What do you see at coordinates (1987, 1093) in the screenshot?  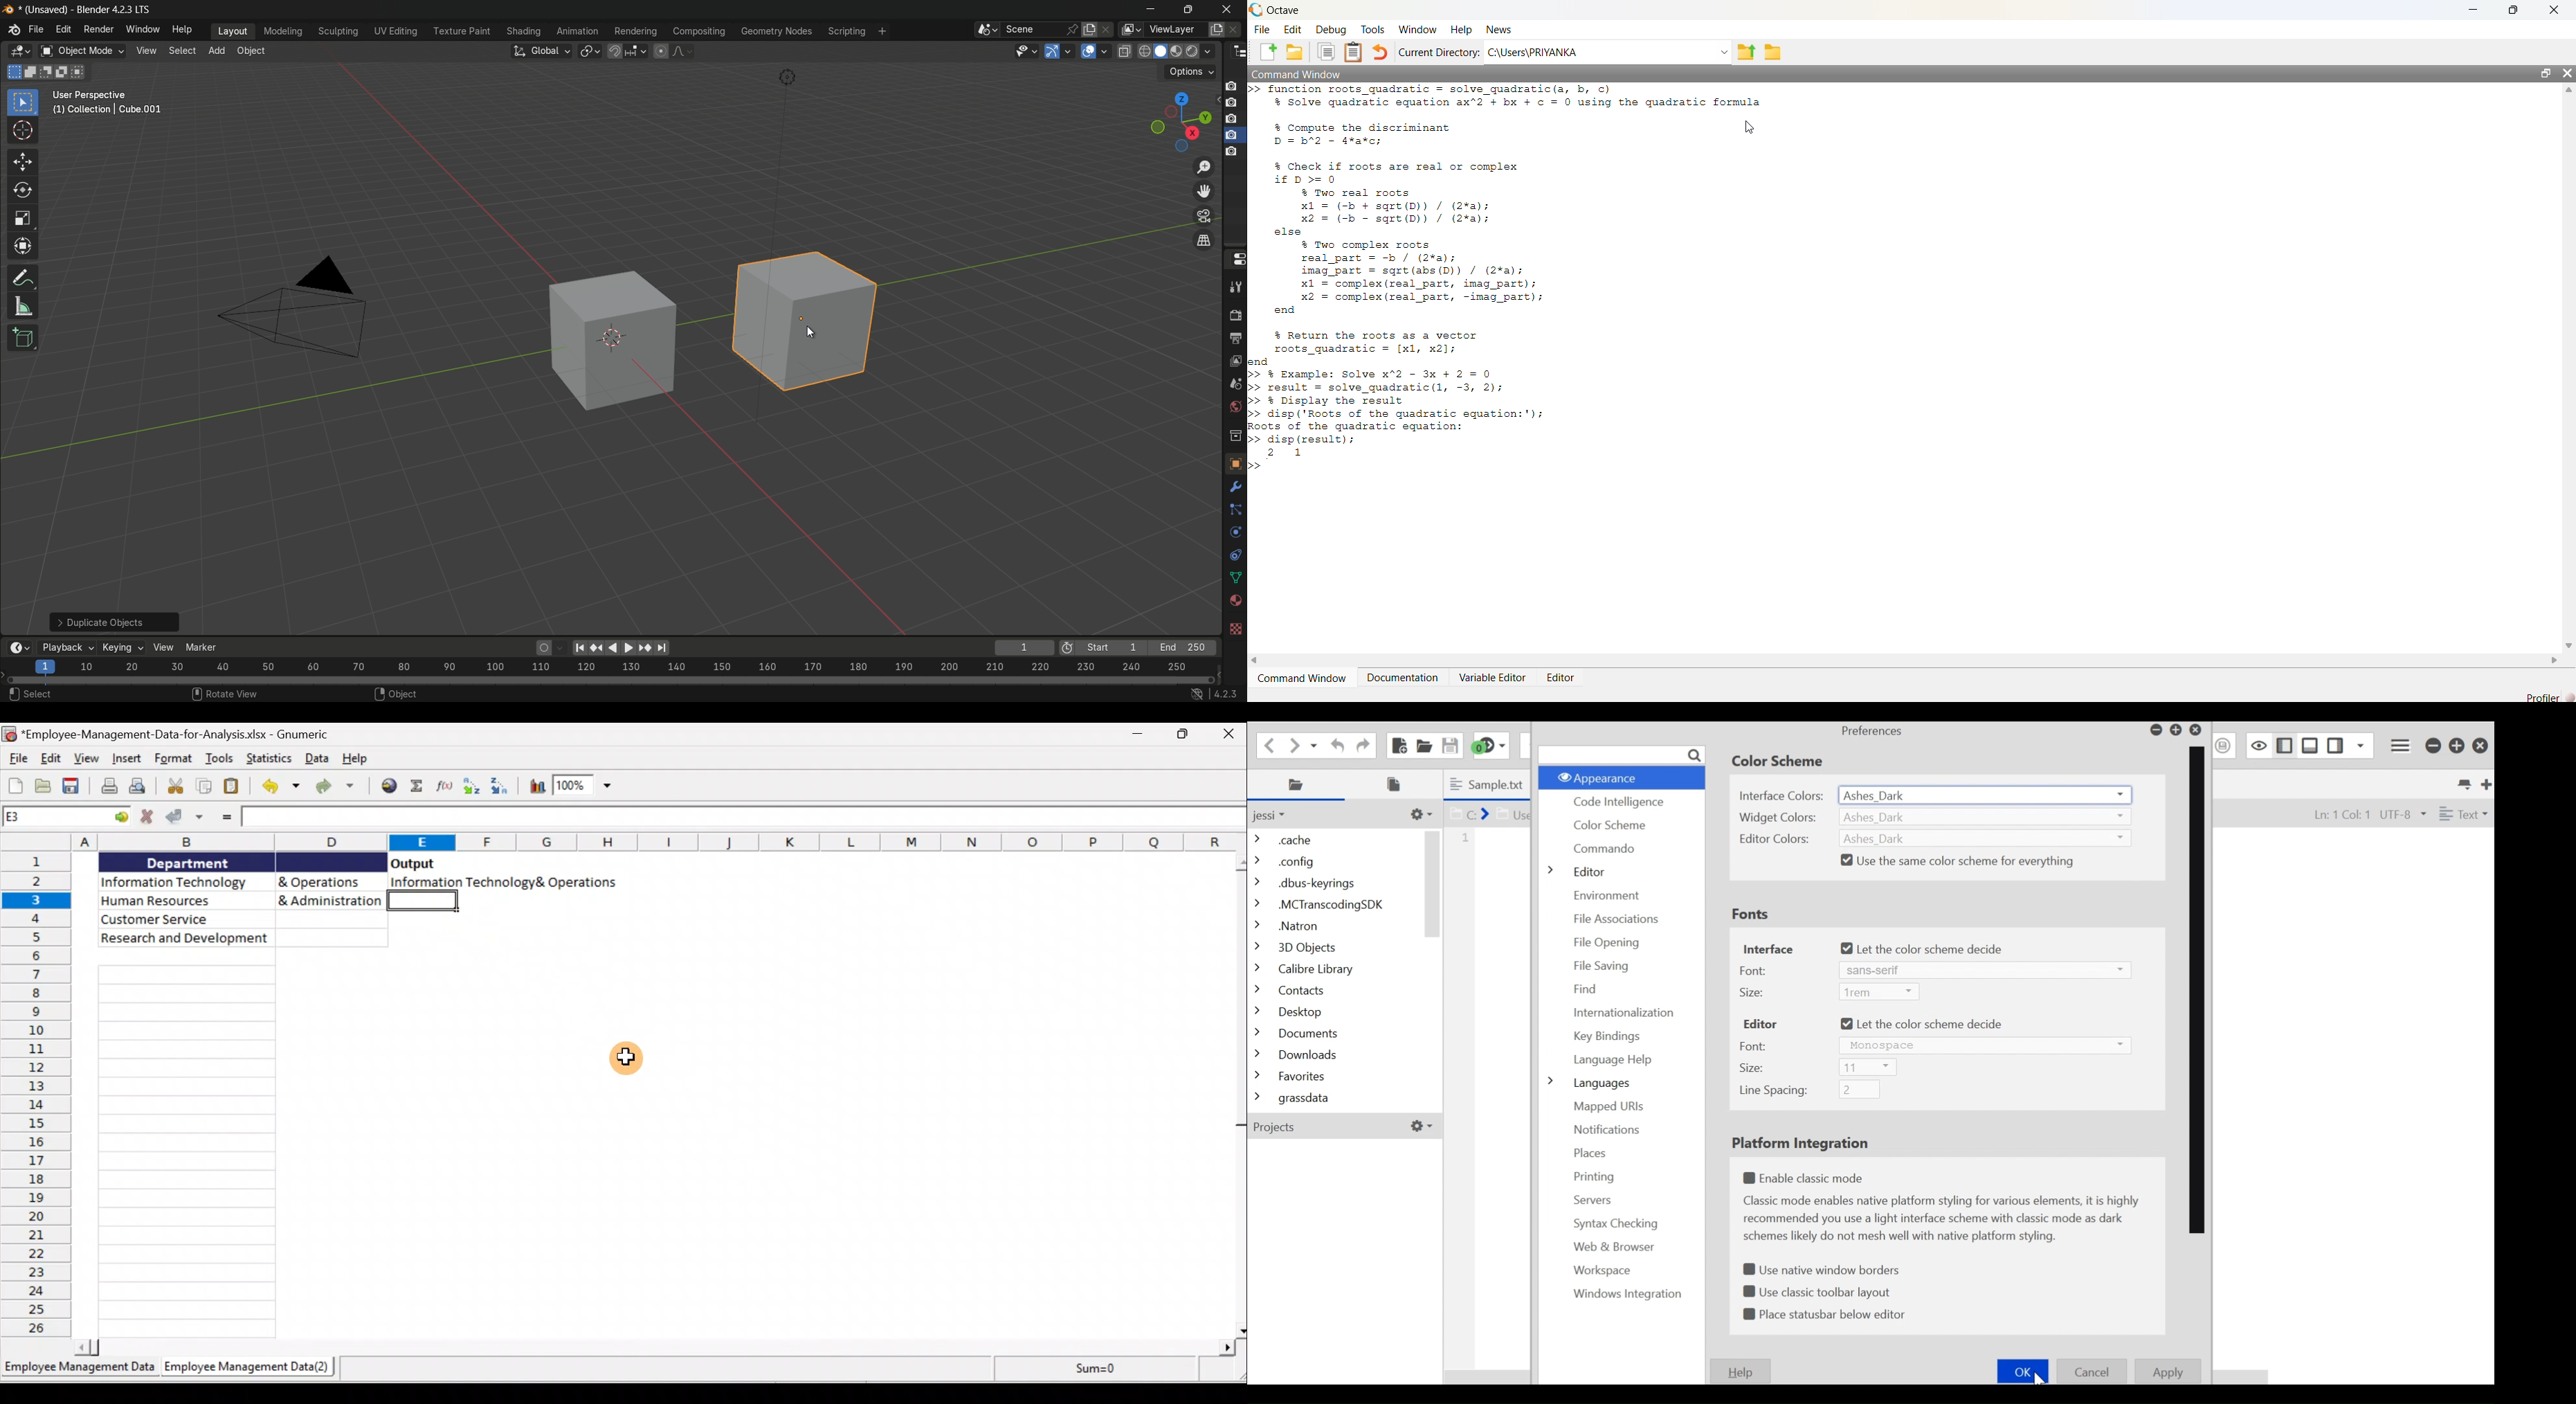 I see `tomorrow light` at bounding box center [1987, 1093].